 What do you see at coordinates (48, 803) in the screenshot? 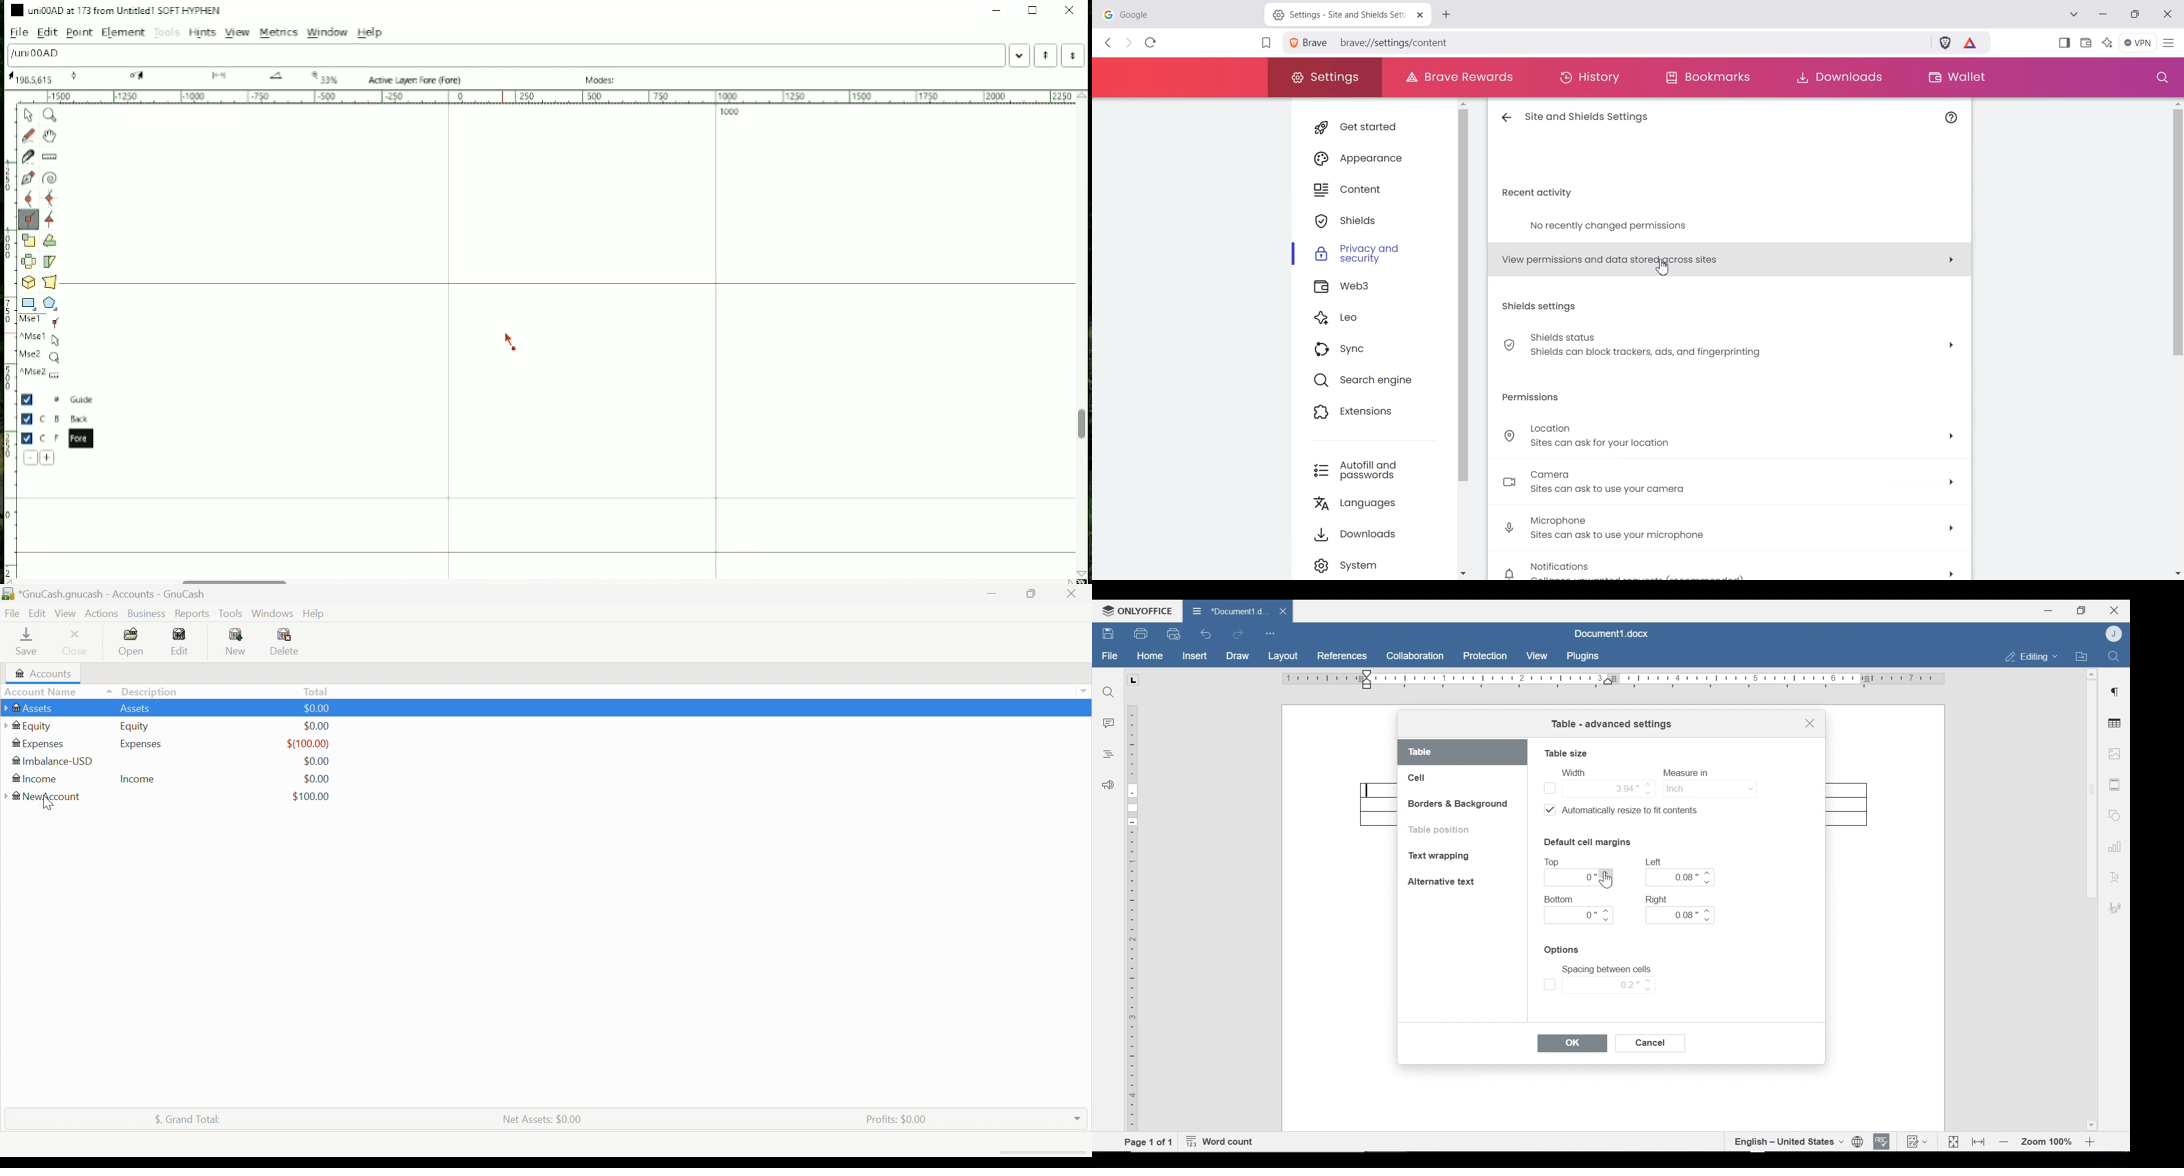
I see `Cursor` at bounding box center [48, 803].